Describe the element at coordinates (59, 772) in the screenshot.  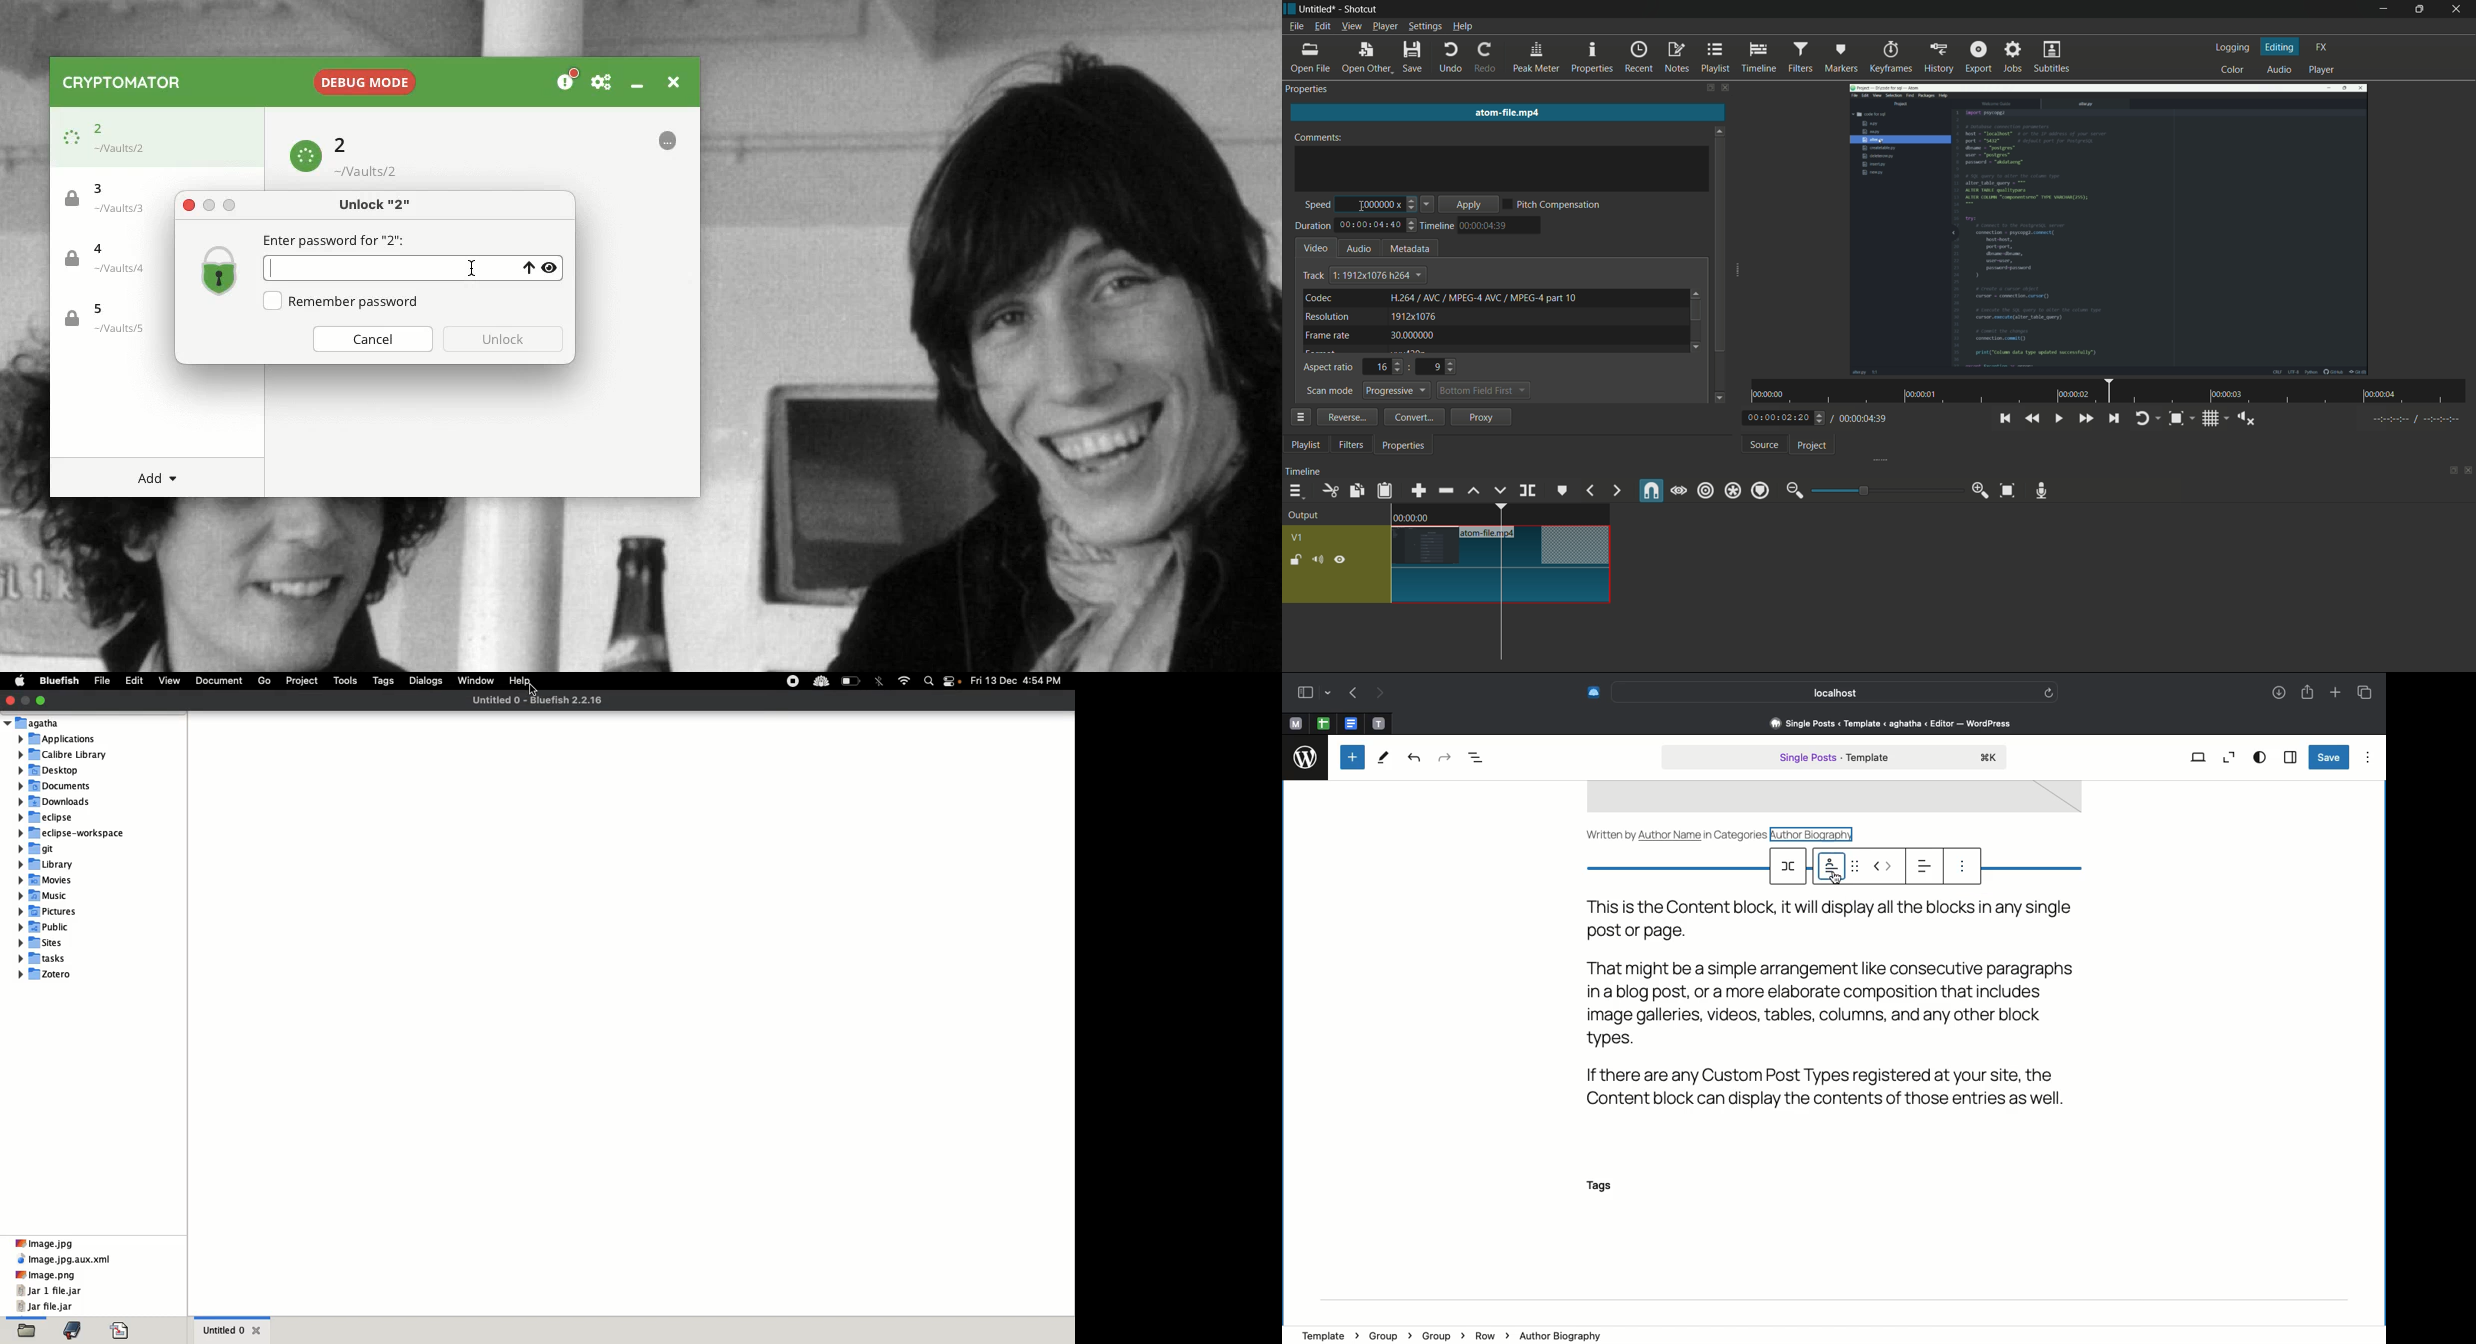
I see `desktop` at that location.